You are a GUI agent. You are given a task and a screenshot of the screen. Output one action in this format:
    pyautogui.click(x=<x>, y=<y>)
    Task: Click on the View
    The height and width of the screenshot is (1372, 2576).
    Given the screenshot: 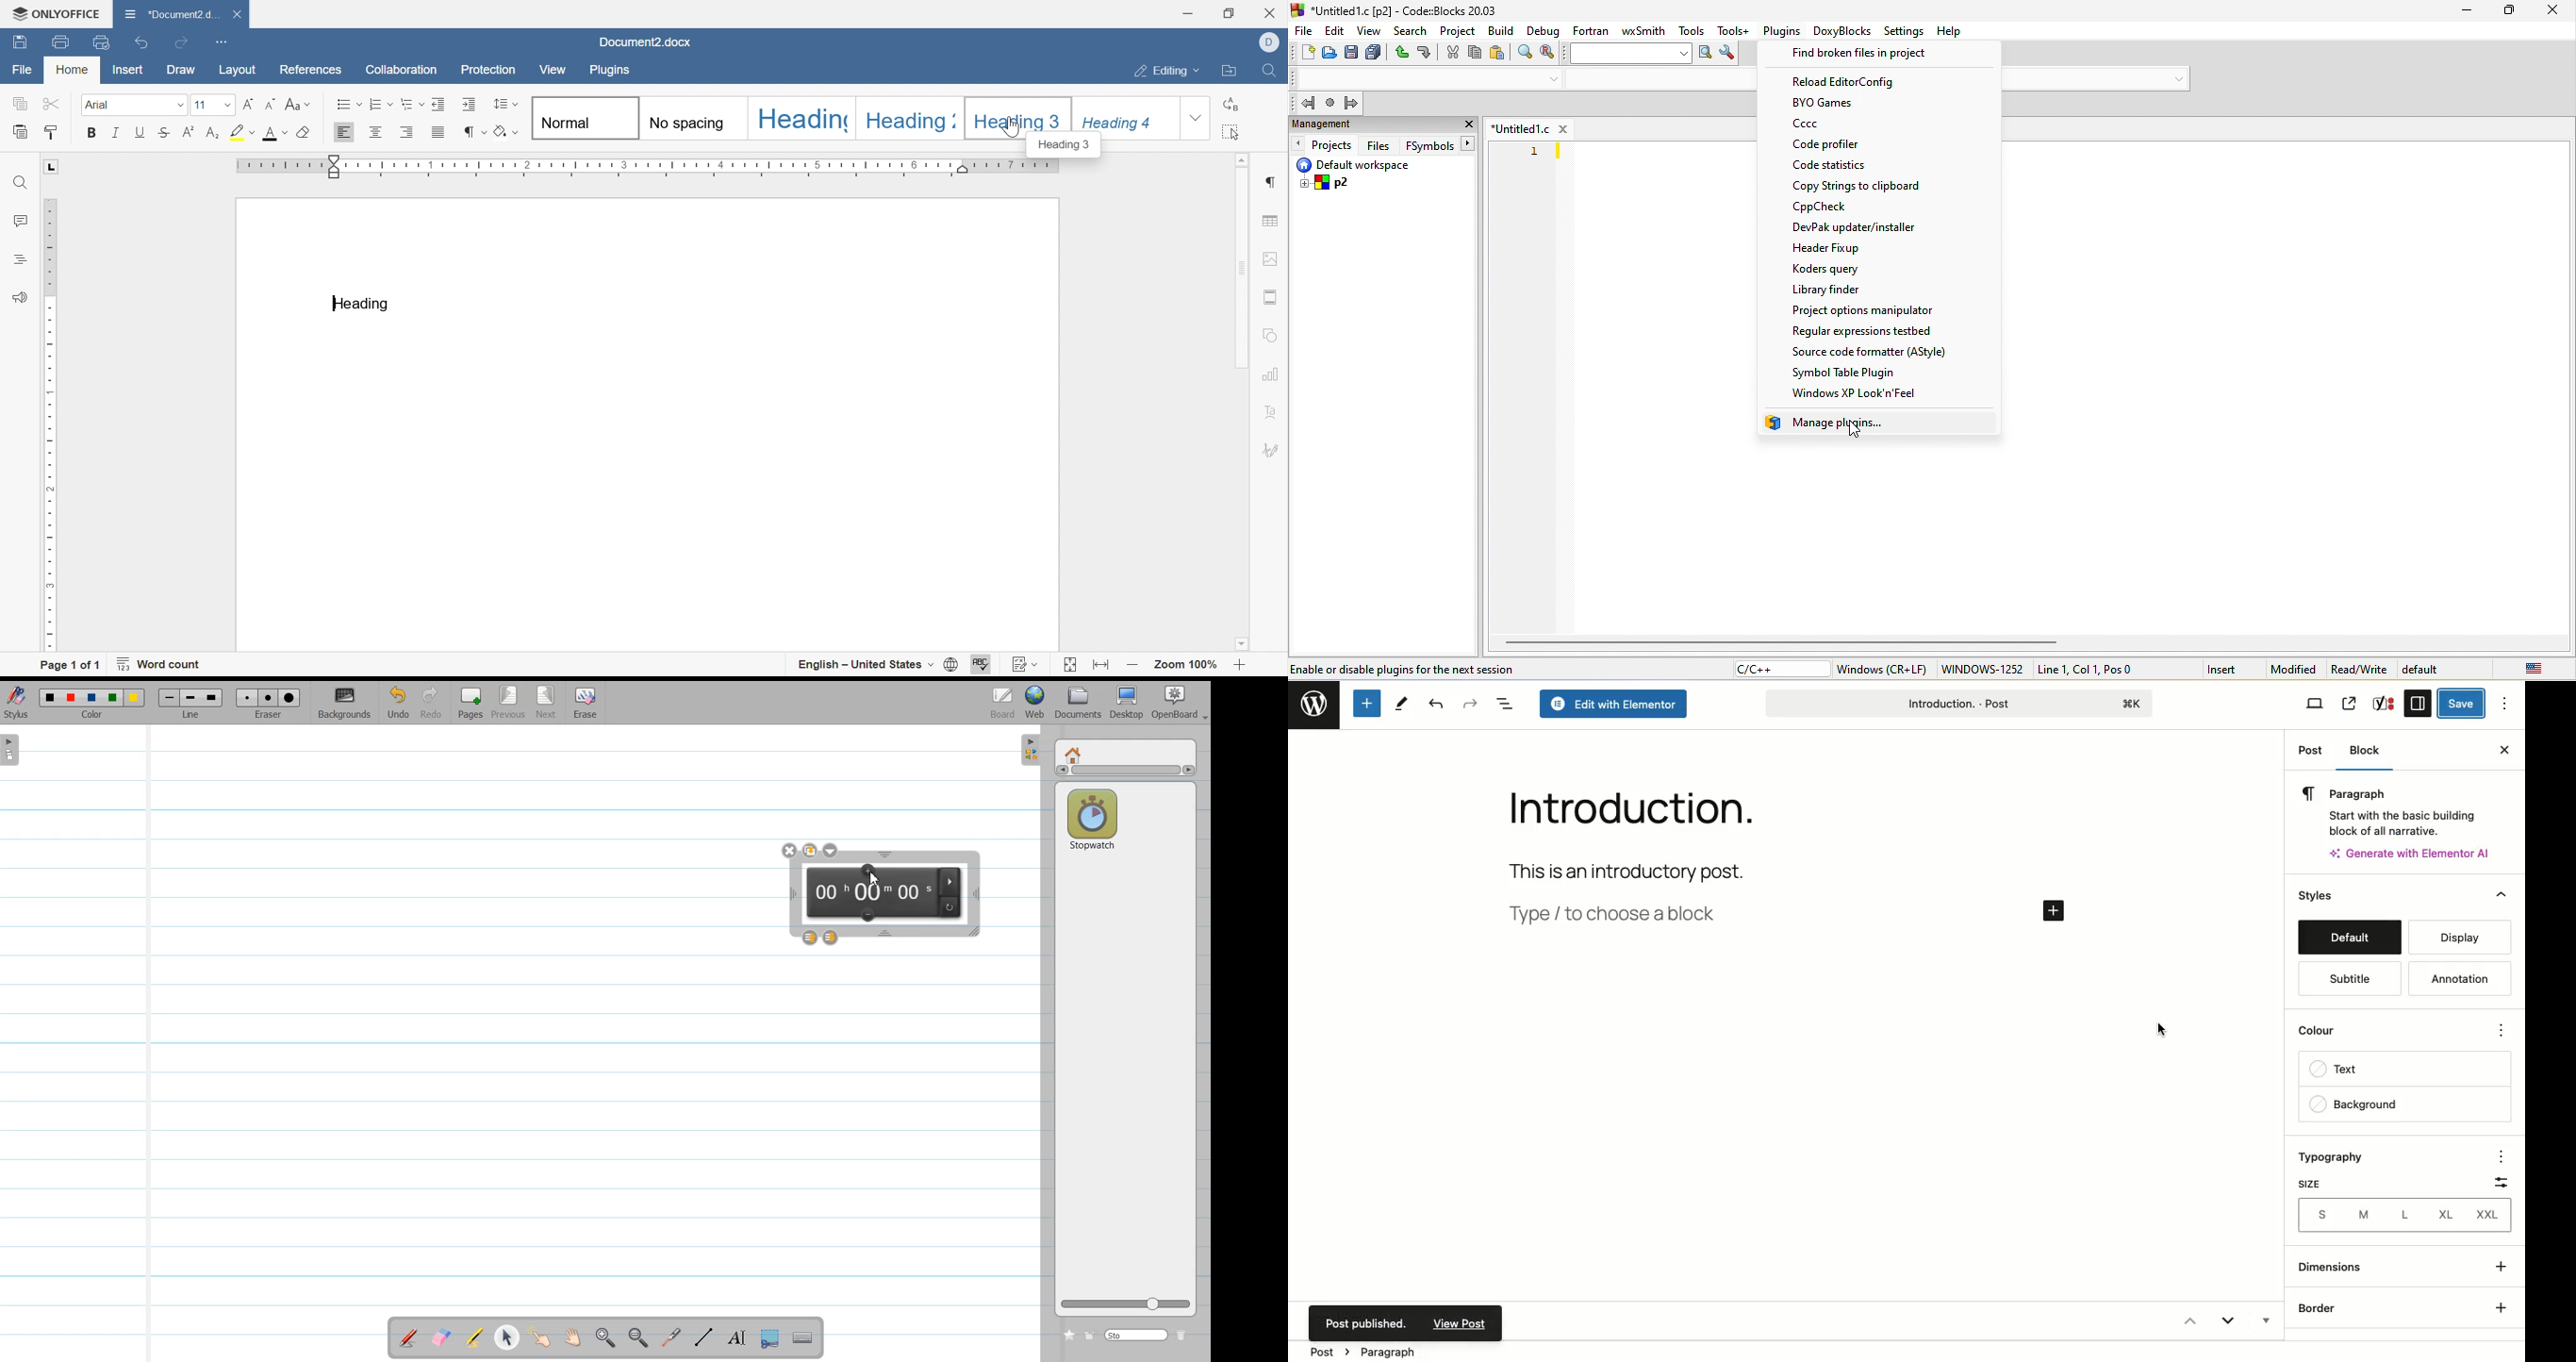 What is the action you would take?
    pyautogui.click(x=2314, y=704)
    